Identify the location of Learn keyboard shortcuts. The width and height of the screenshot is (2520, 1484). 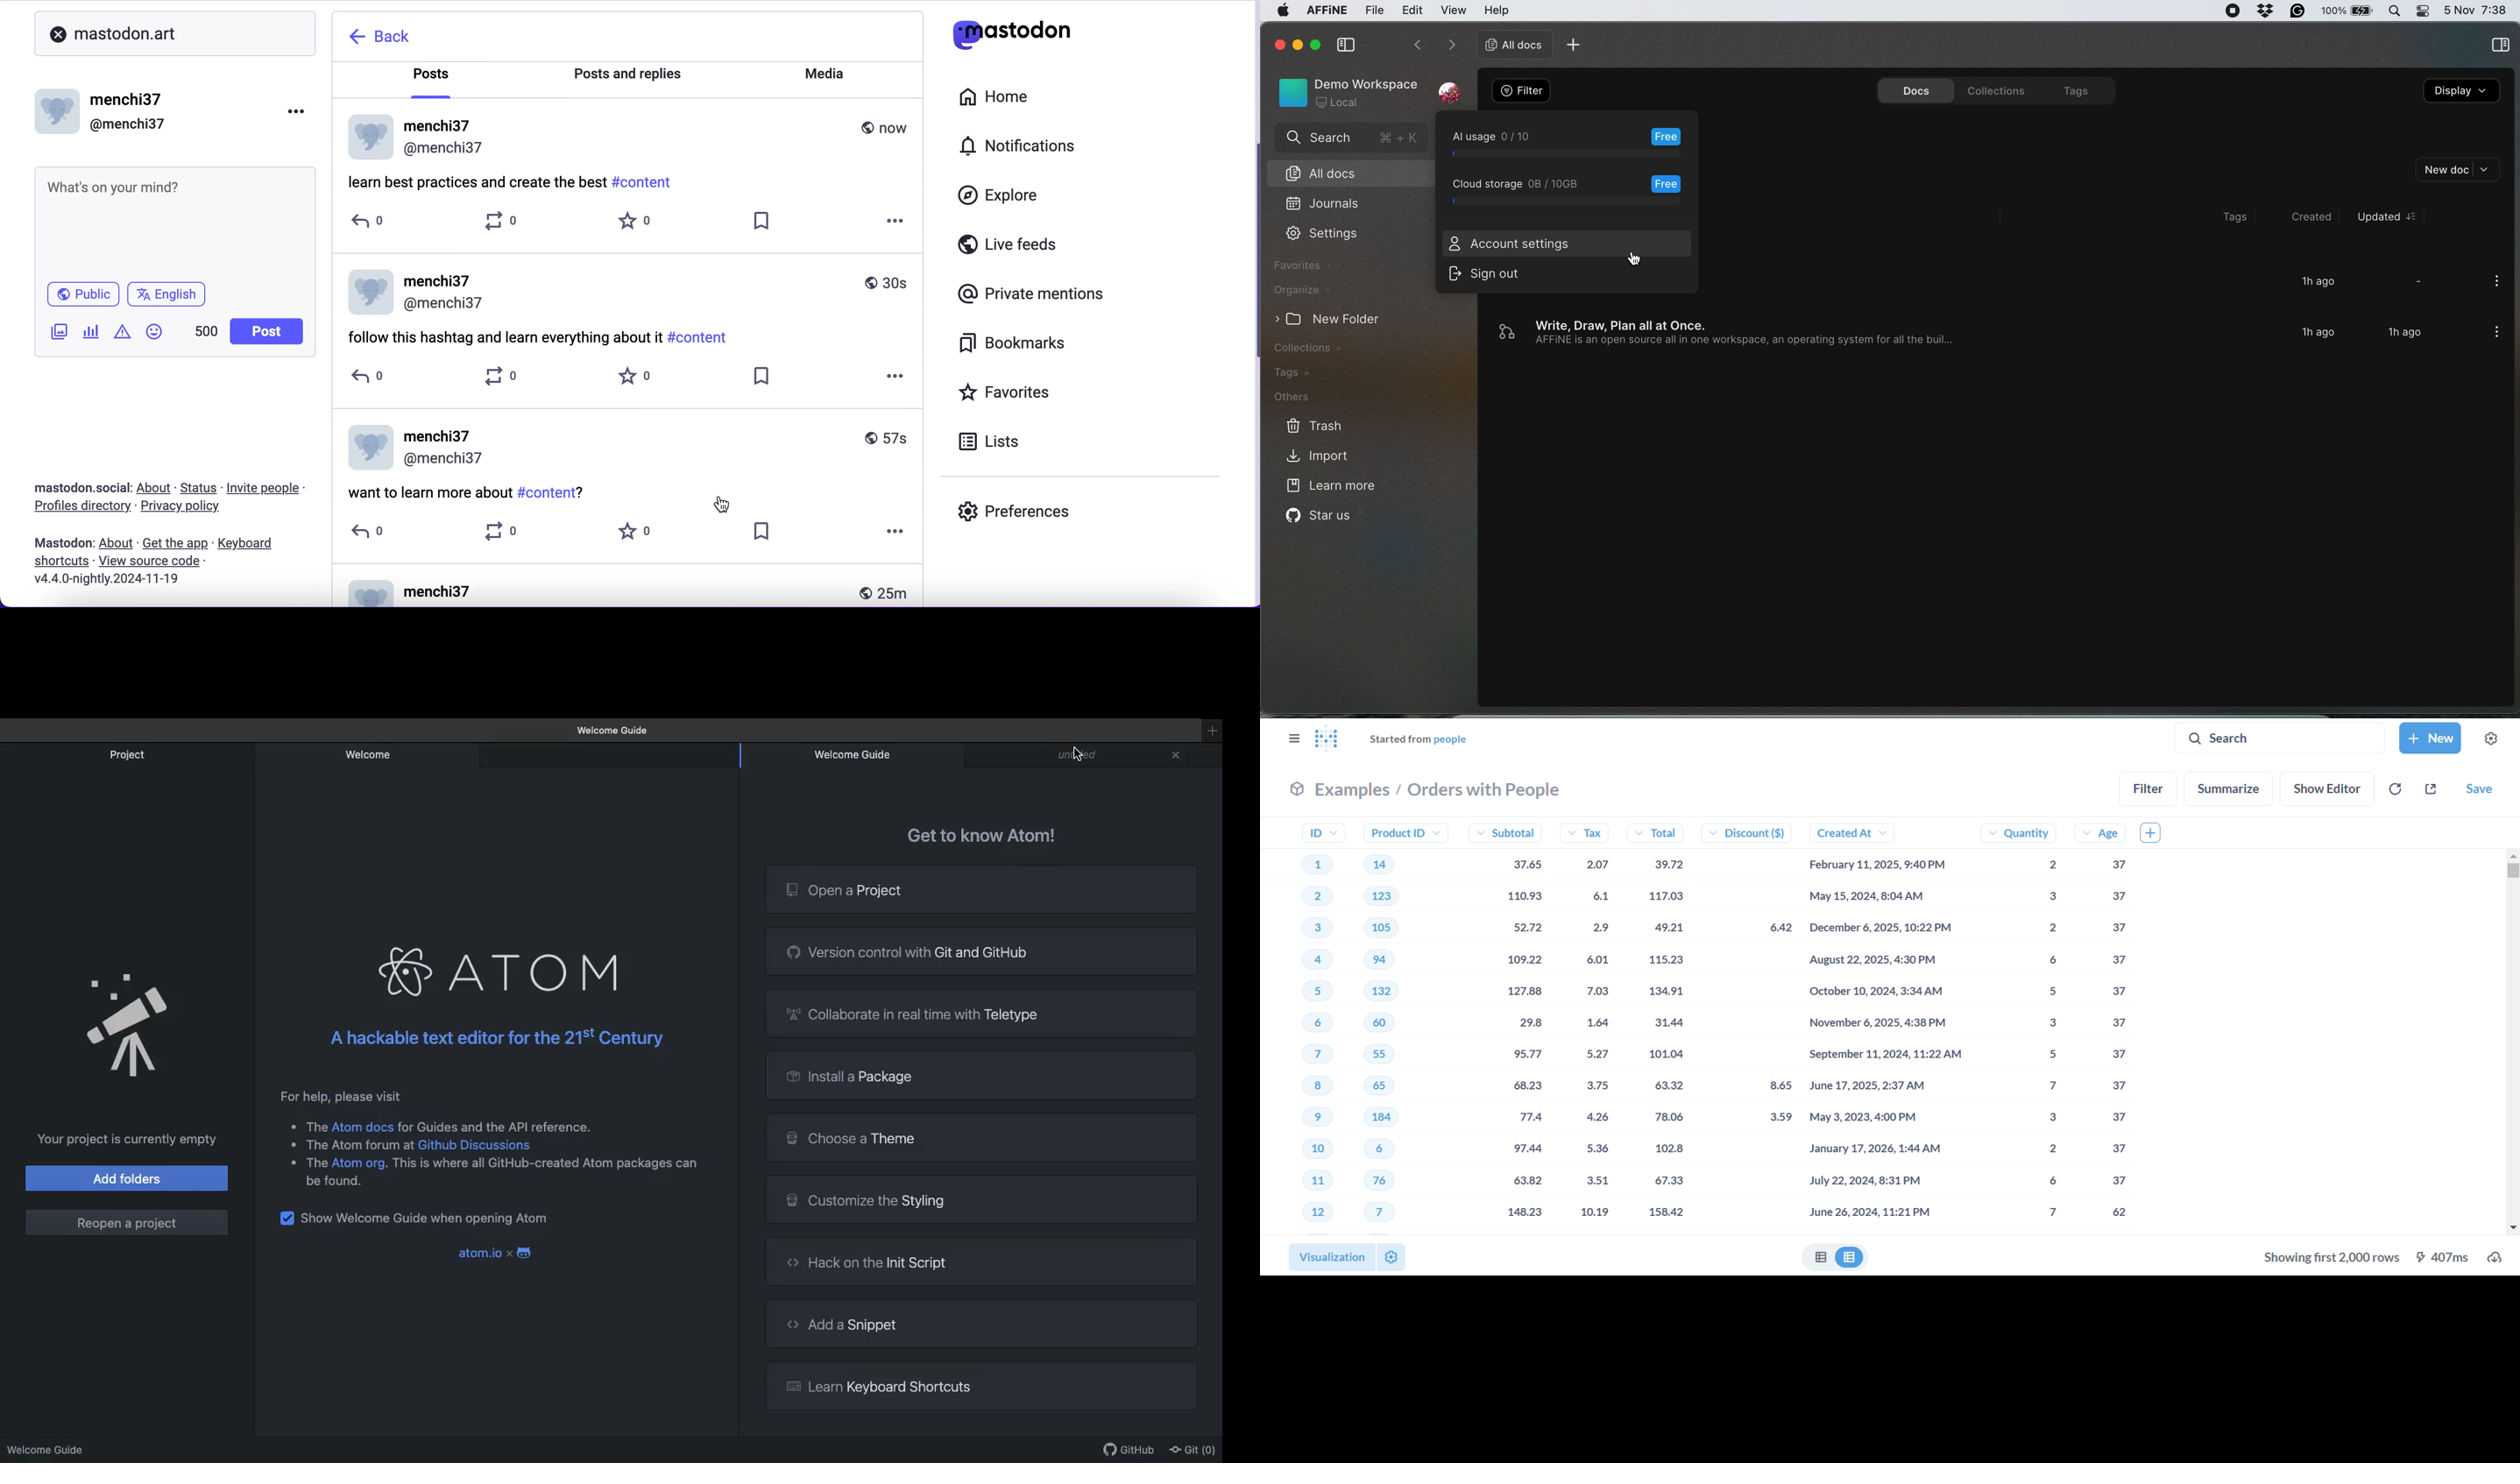
(1005, 1387).